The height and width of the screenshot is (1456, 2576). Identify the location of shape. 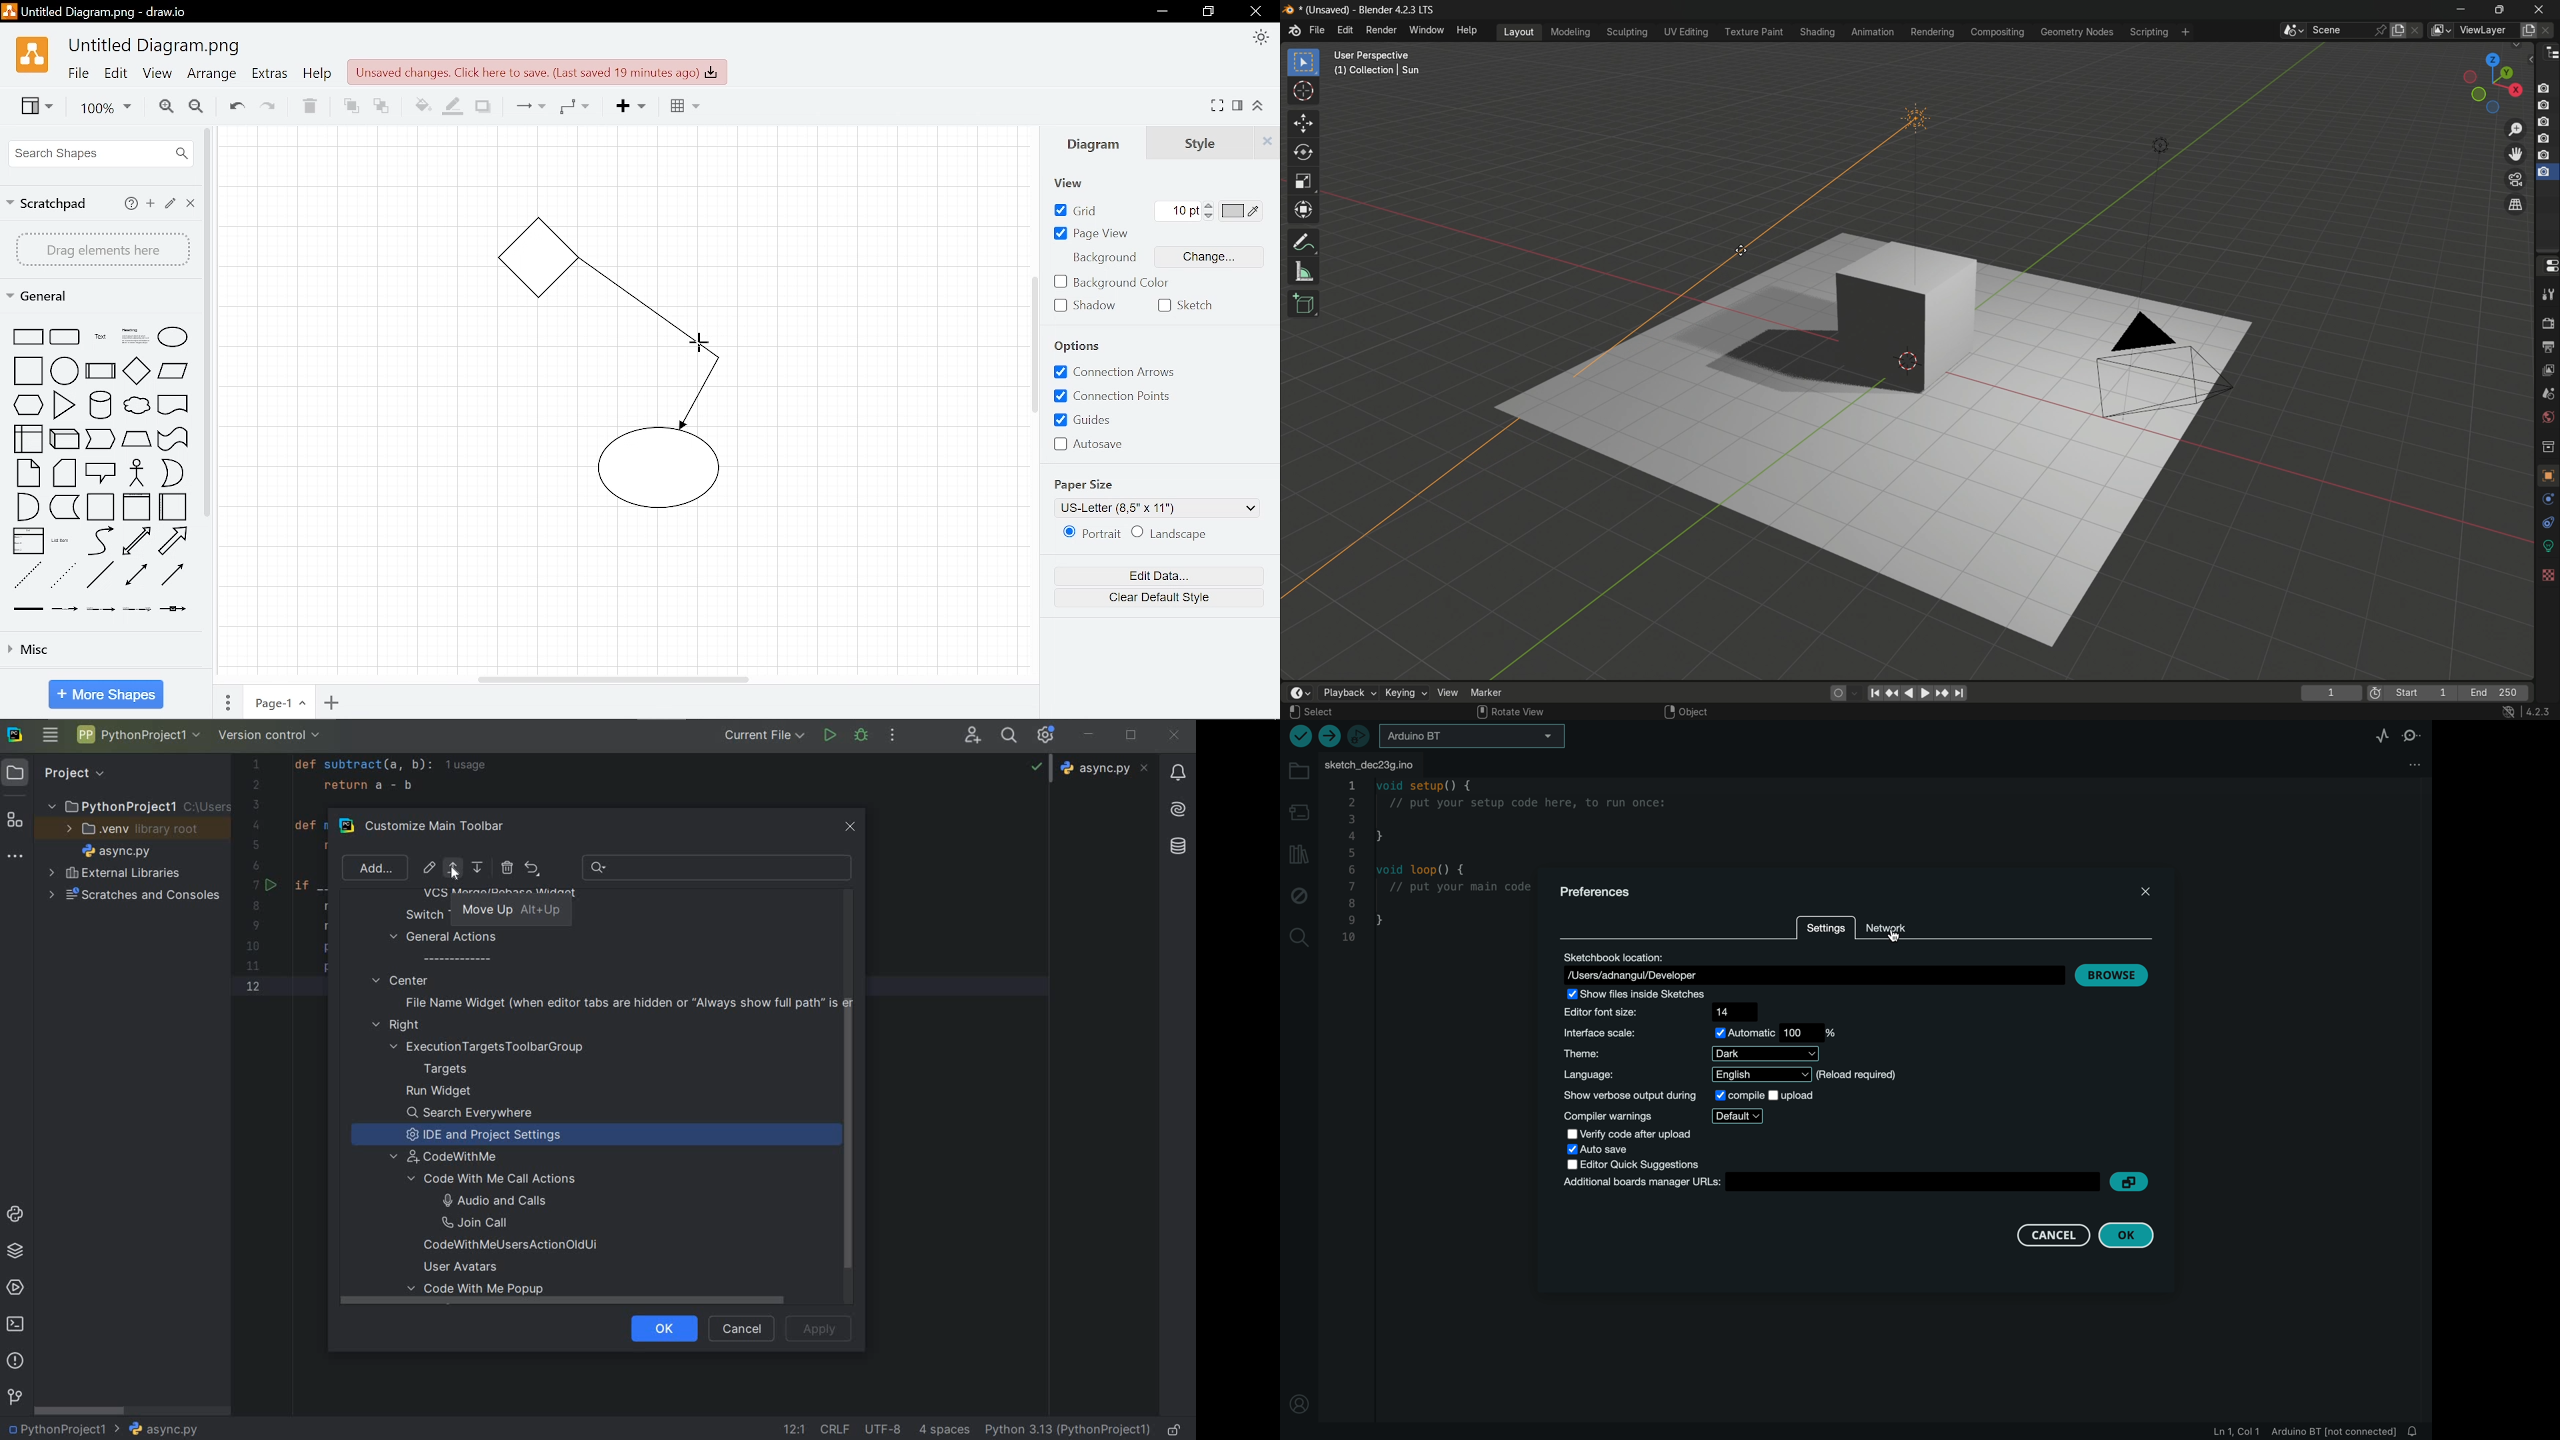
(24, 371).